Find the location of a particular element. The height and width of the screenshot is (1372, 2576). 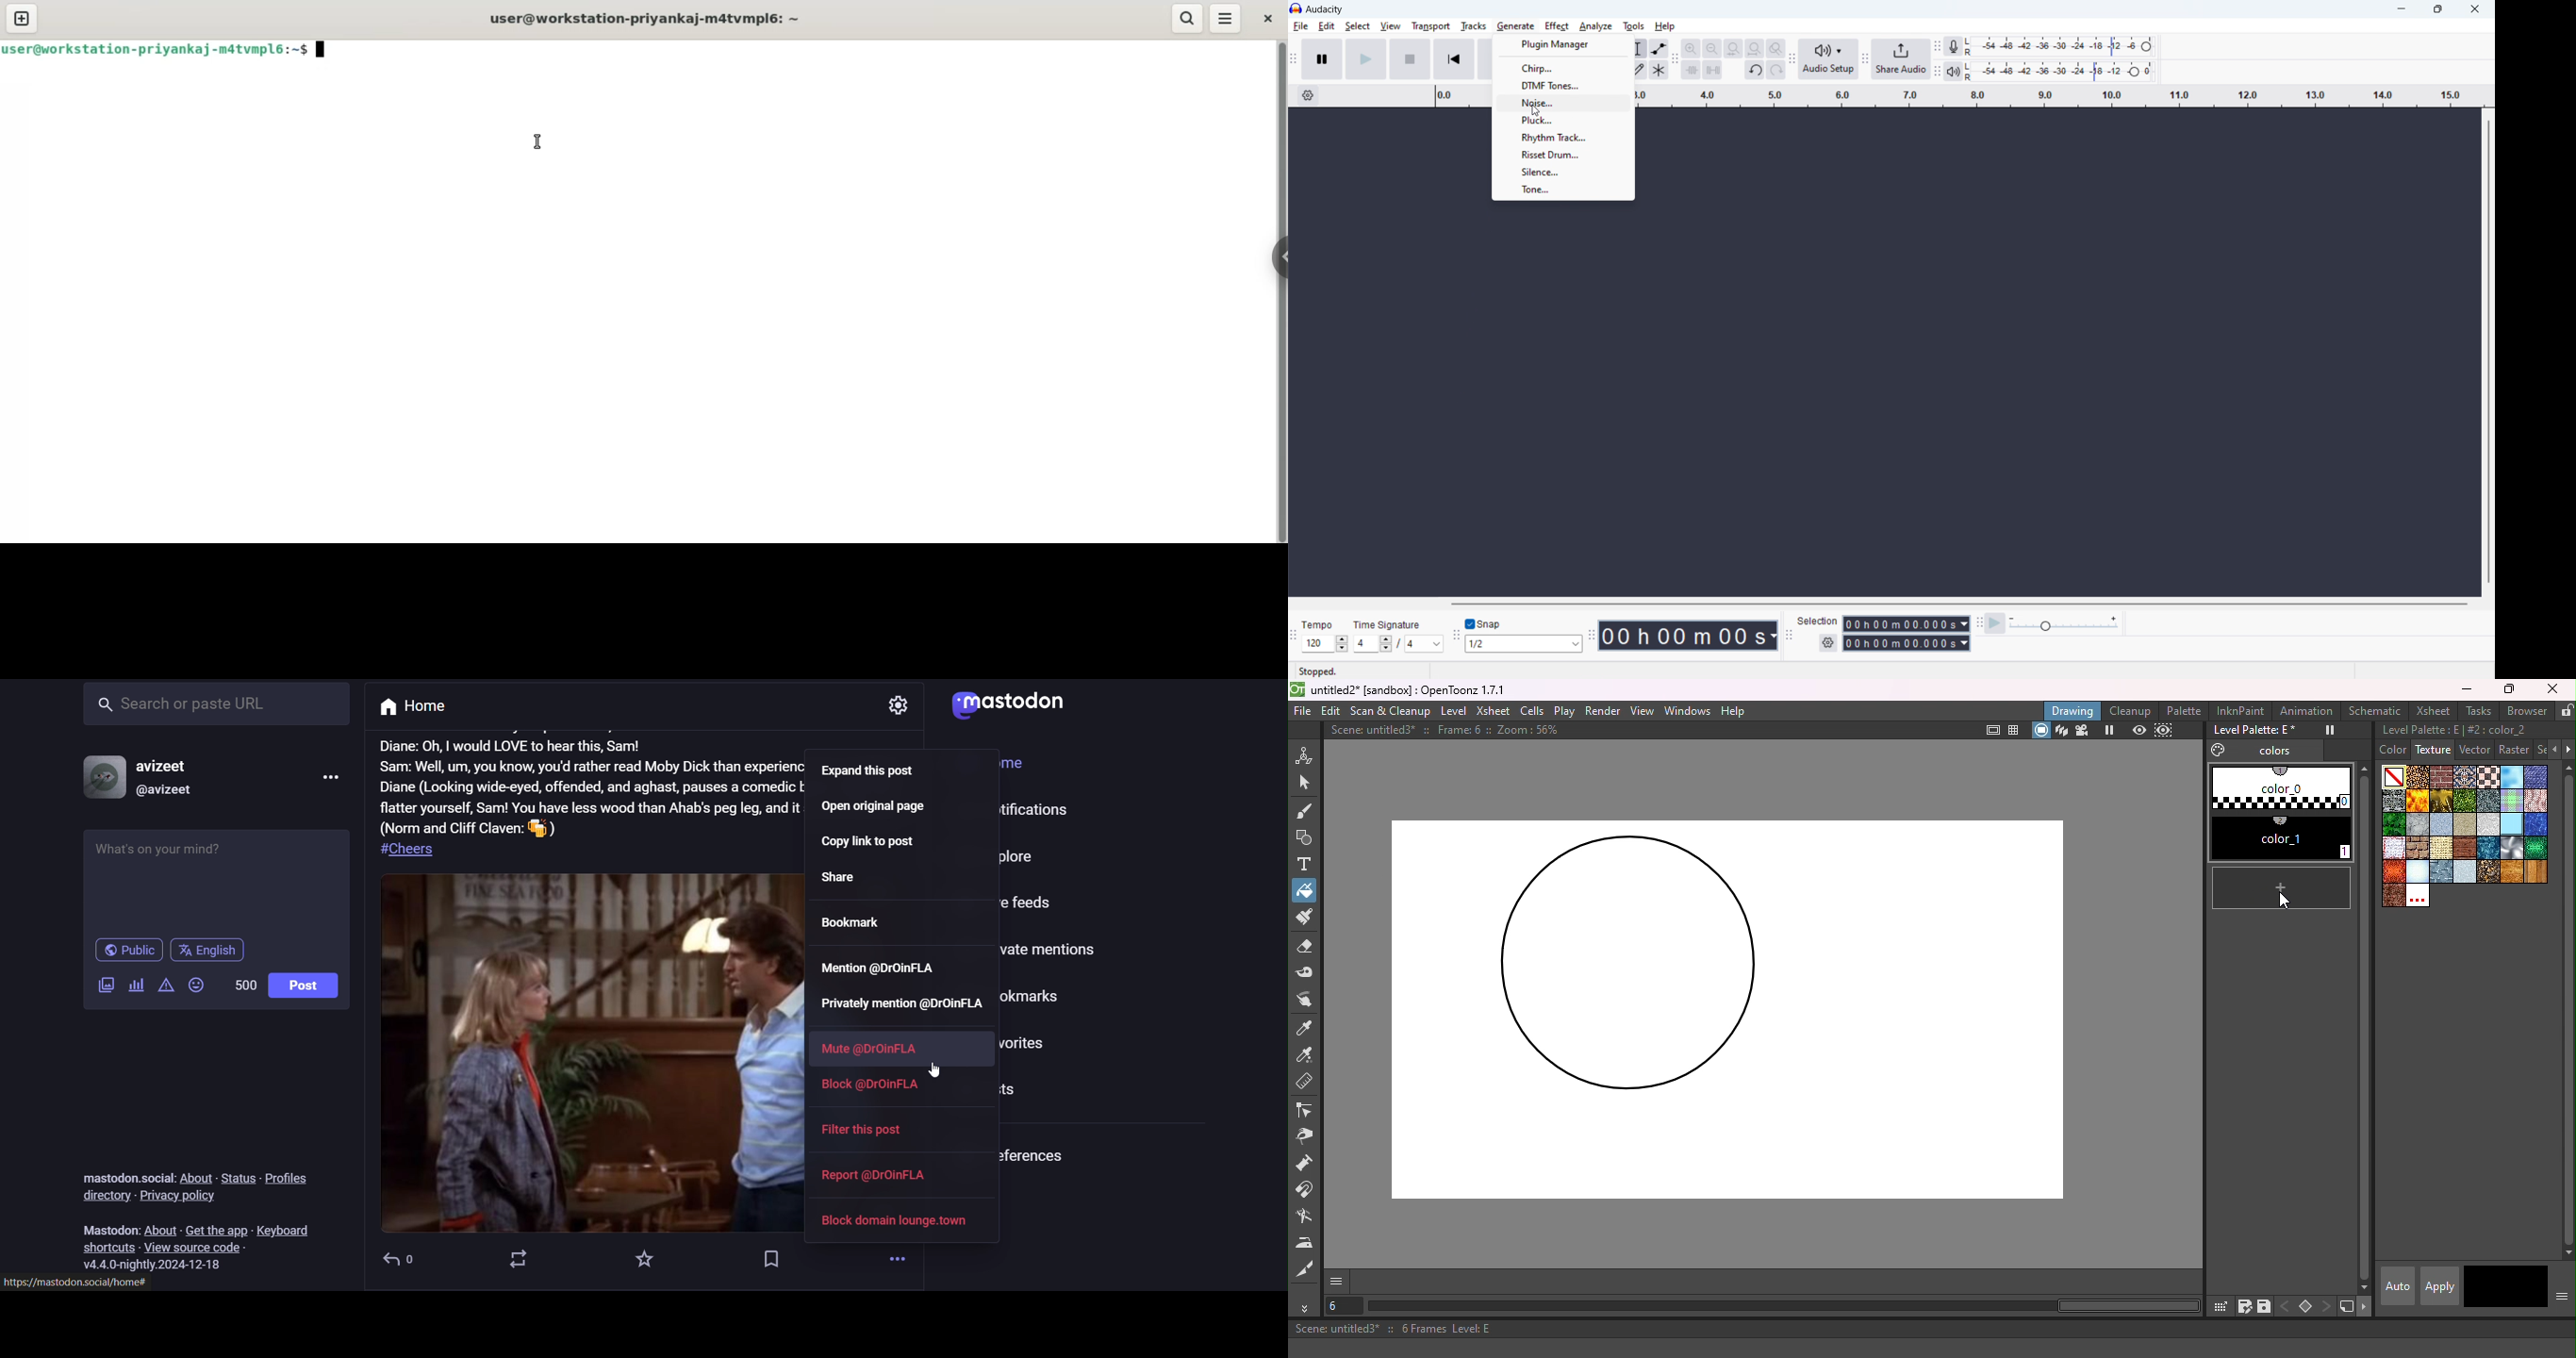

undo is located at coordinates (1754, 70).